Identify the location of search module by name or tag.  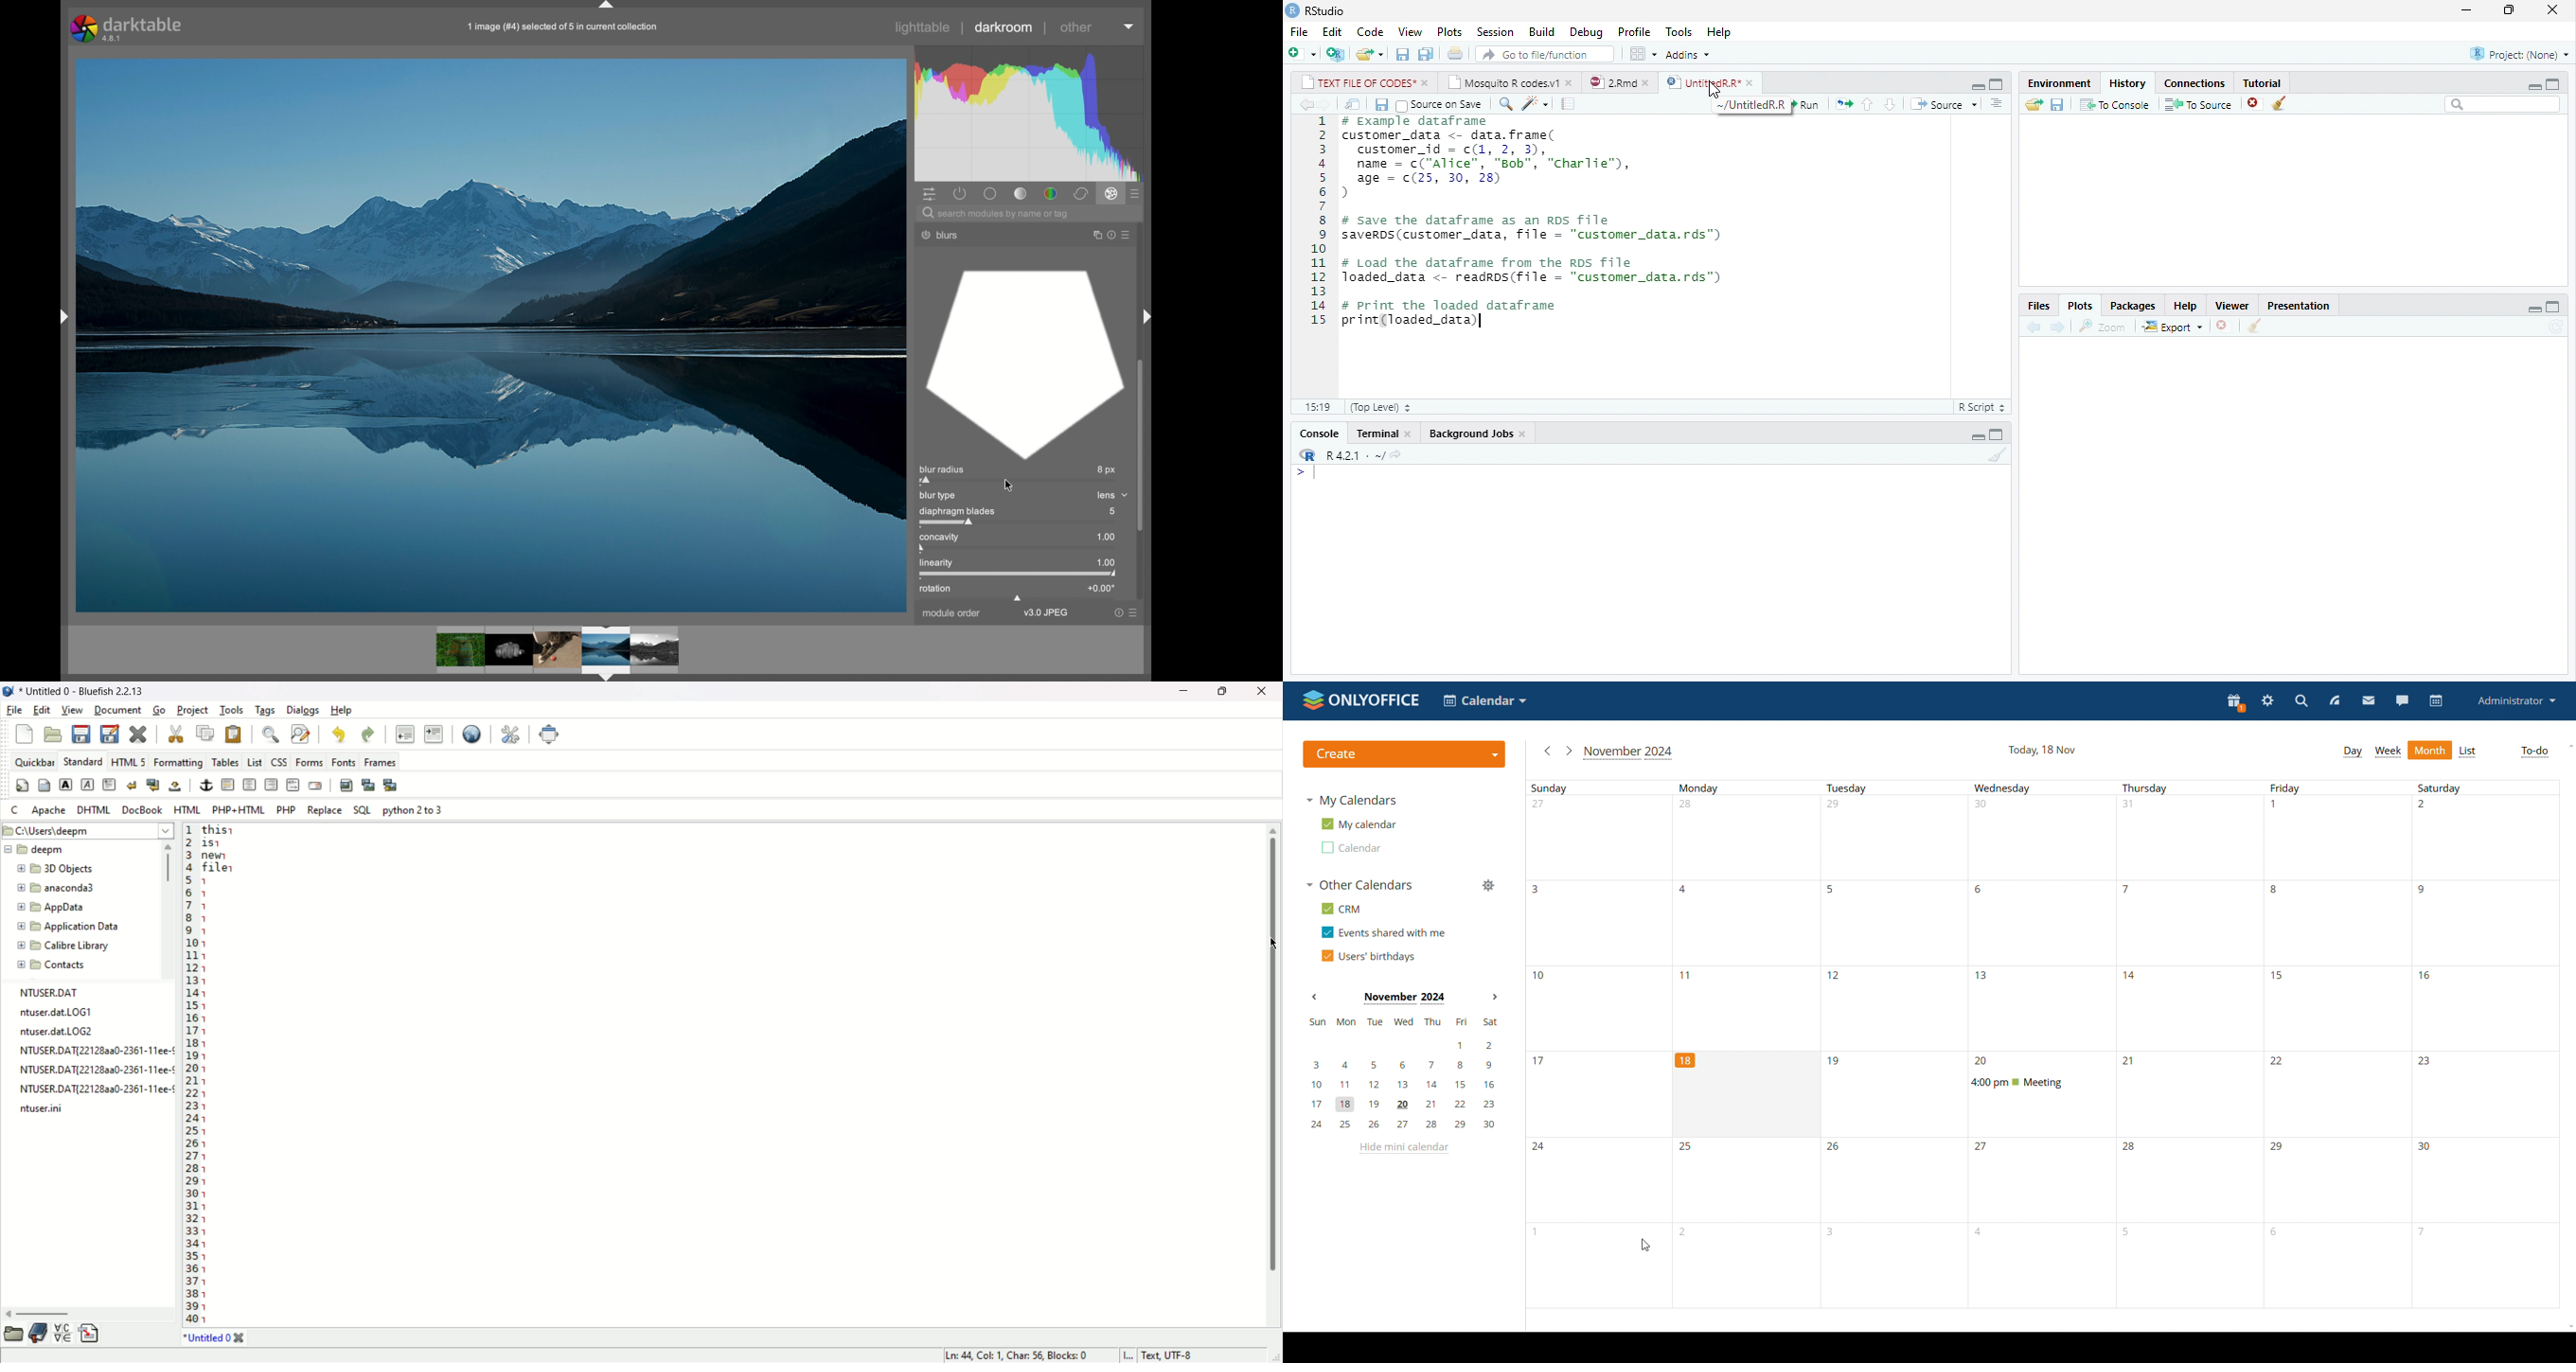
(995, 213).